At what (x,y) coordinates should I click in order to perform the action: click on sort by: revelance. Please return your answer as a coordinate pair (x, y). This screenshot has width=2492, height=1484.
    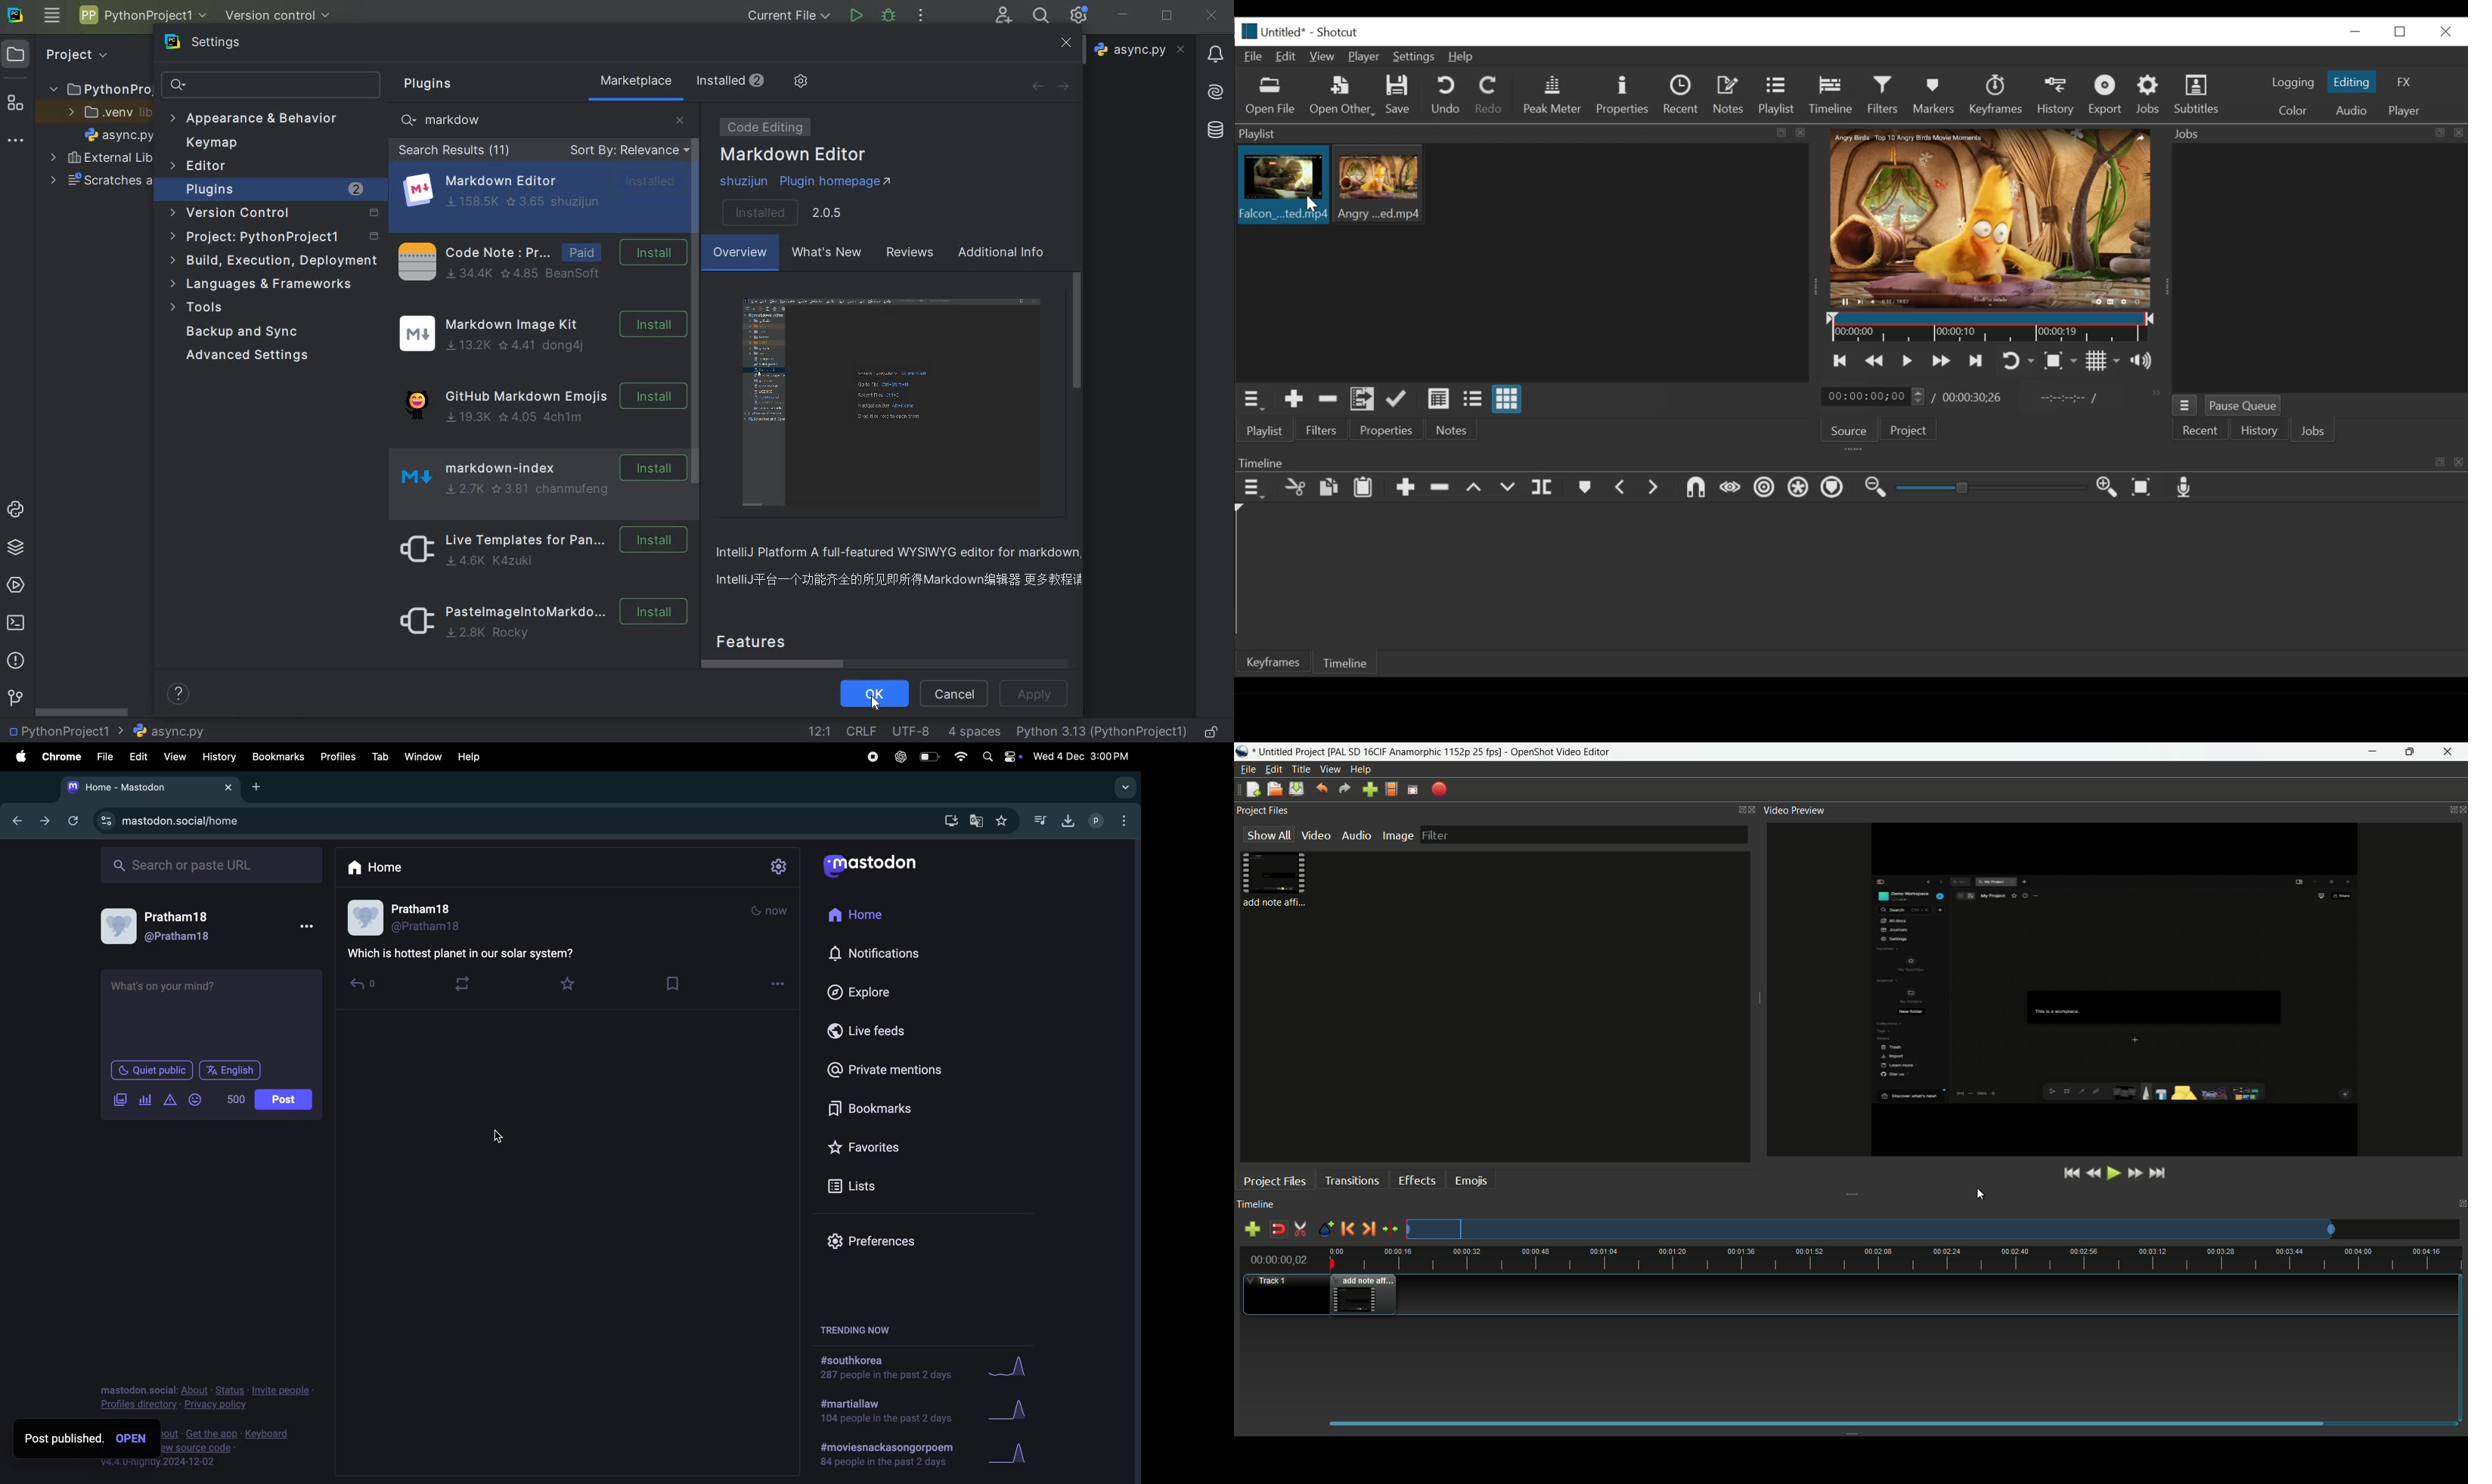
    Looking at the image, I should click on (627, 151).